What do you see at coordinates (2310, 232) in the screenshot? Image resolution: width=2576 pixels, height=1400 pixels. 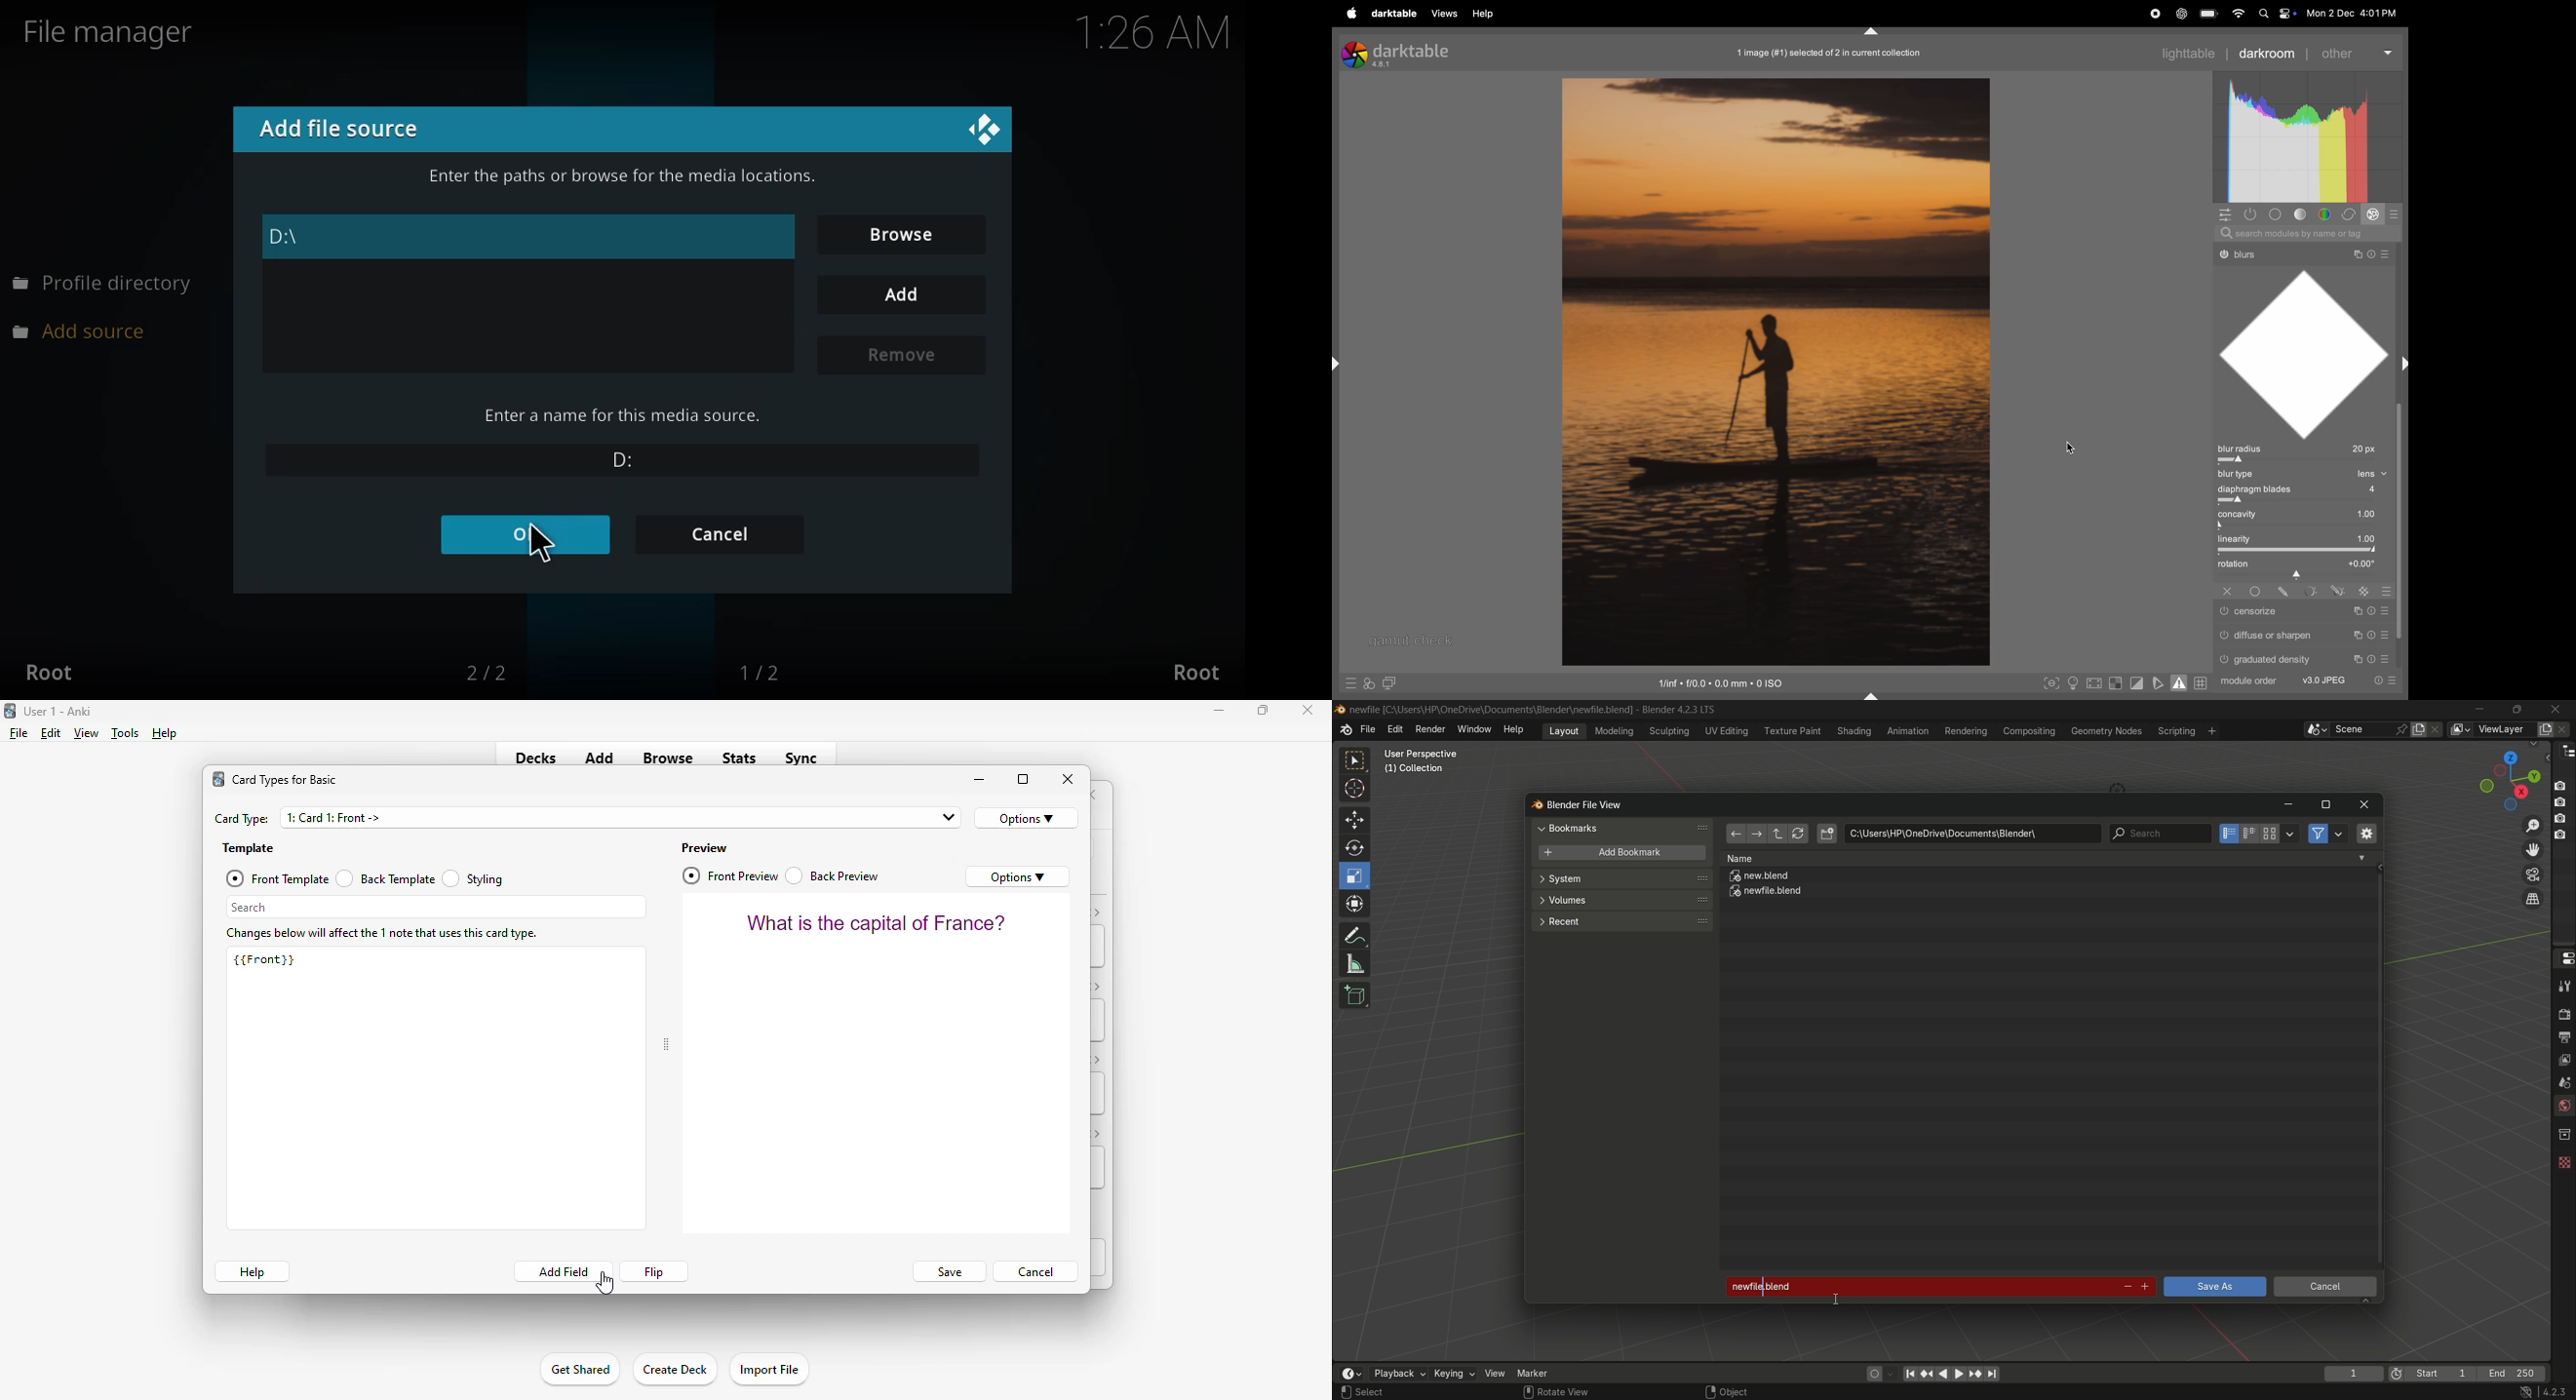 I see `search bar` at bounding box center [2310, 232].